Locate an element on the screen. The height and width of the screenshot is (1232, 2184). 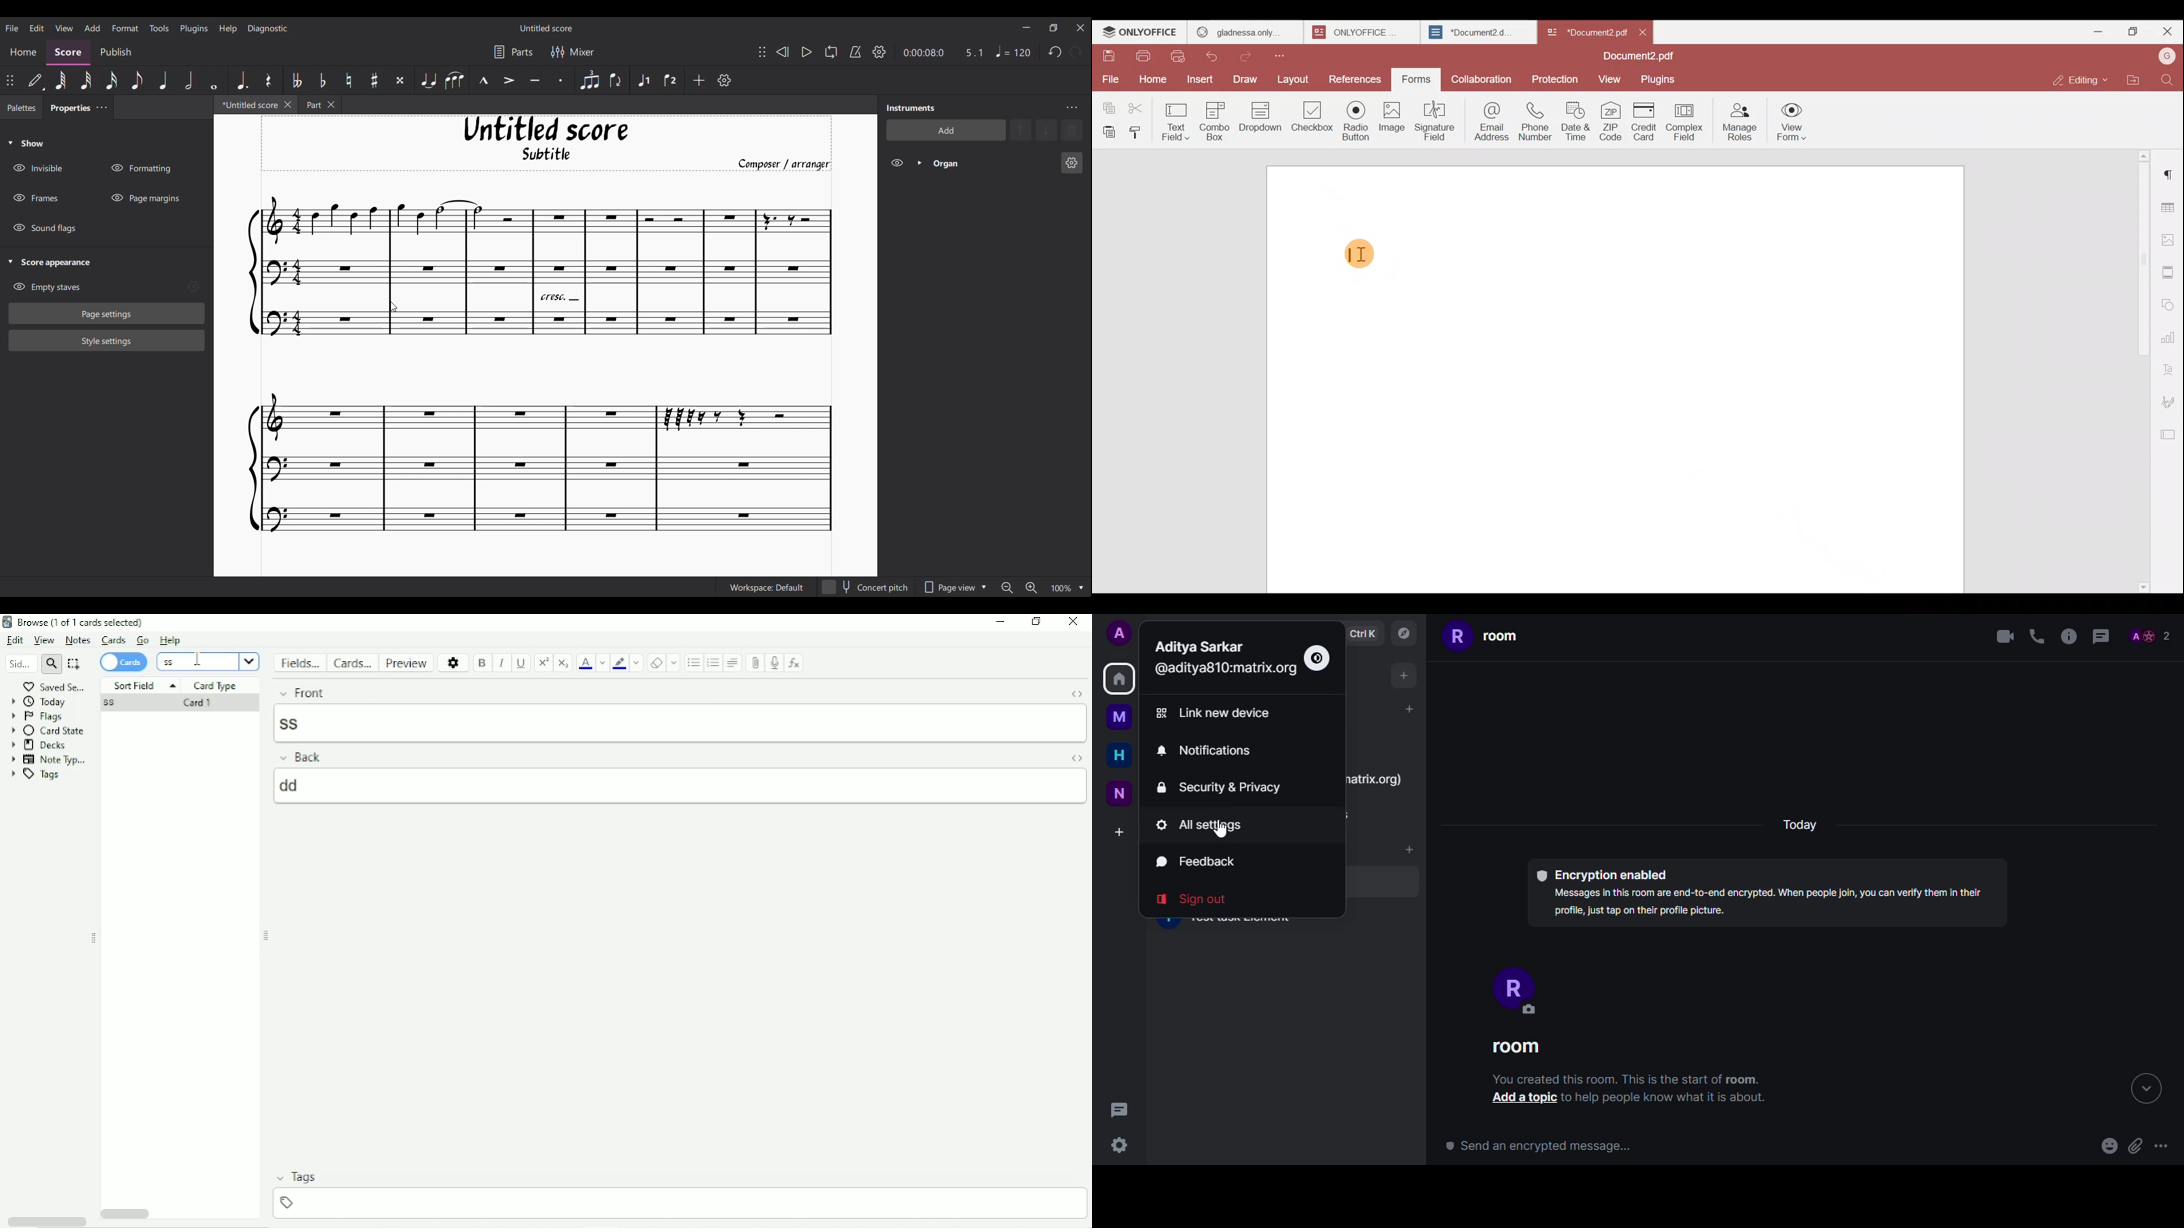
View is located at coordinates (1607, 78).